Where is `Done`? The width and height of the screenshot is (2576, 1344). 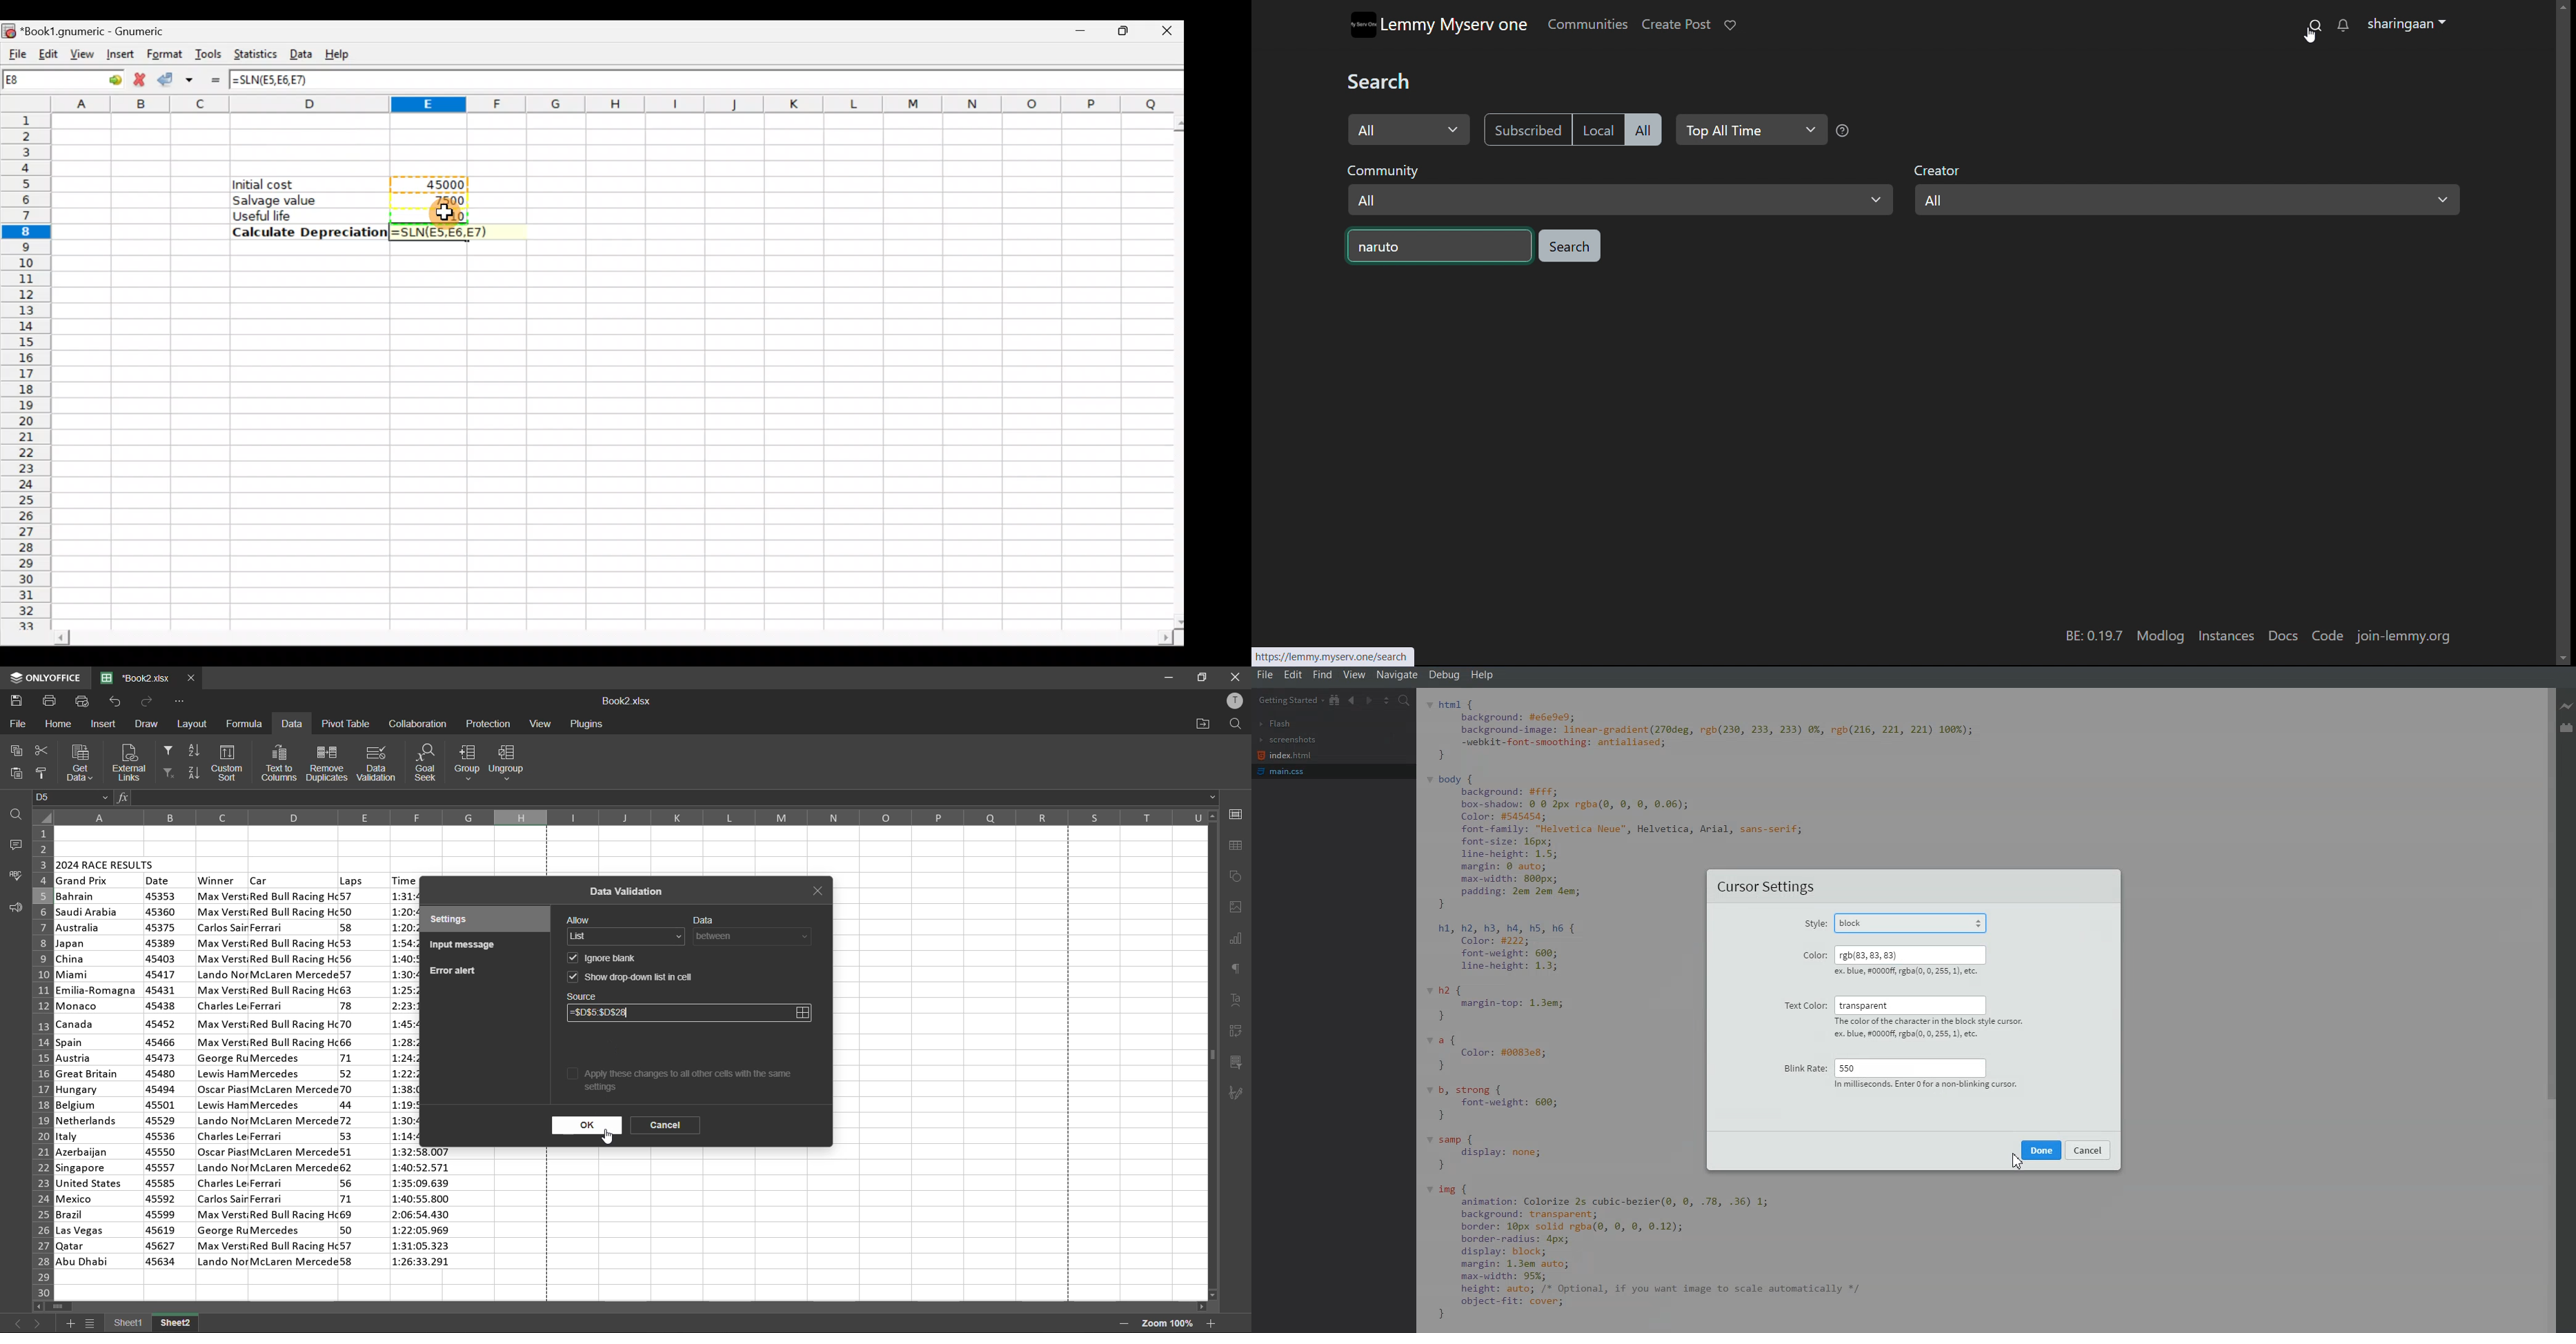 Done is located at coordinates (2041, 1149).